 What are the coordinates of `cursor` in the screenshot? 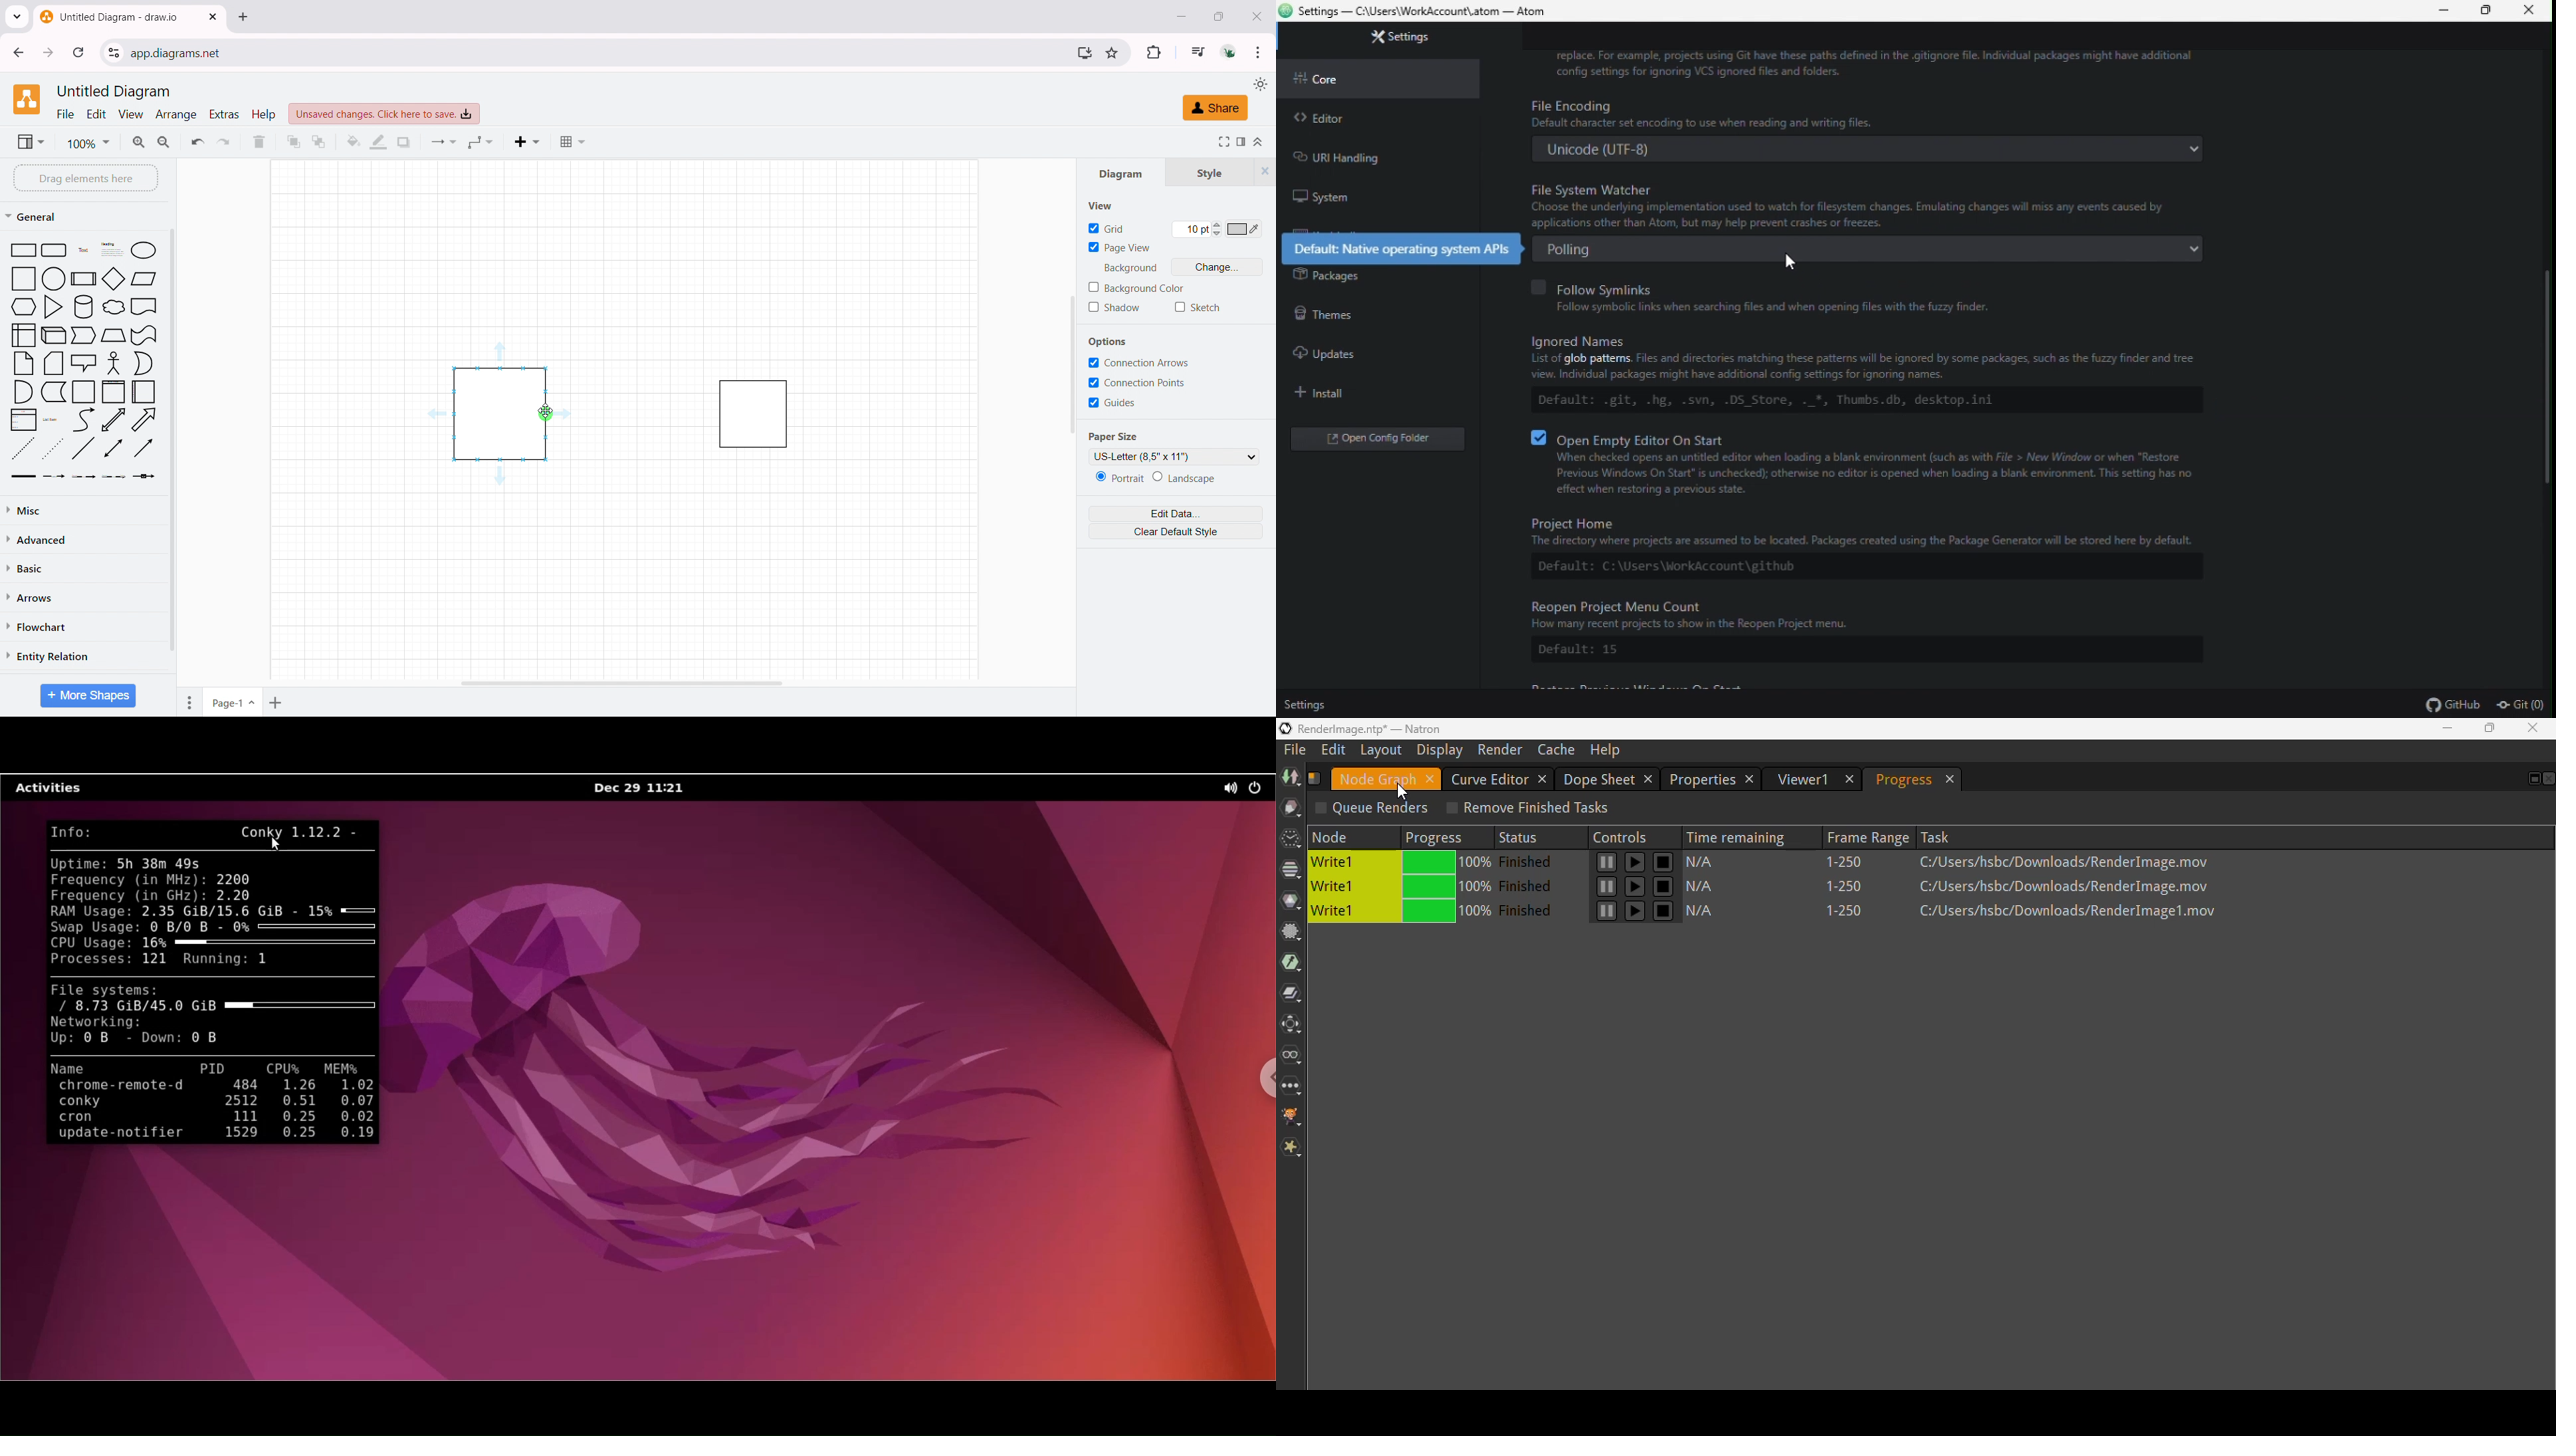 It's located at (1791, 260).